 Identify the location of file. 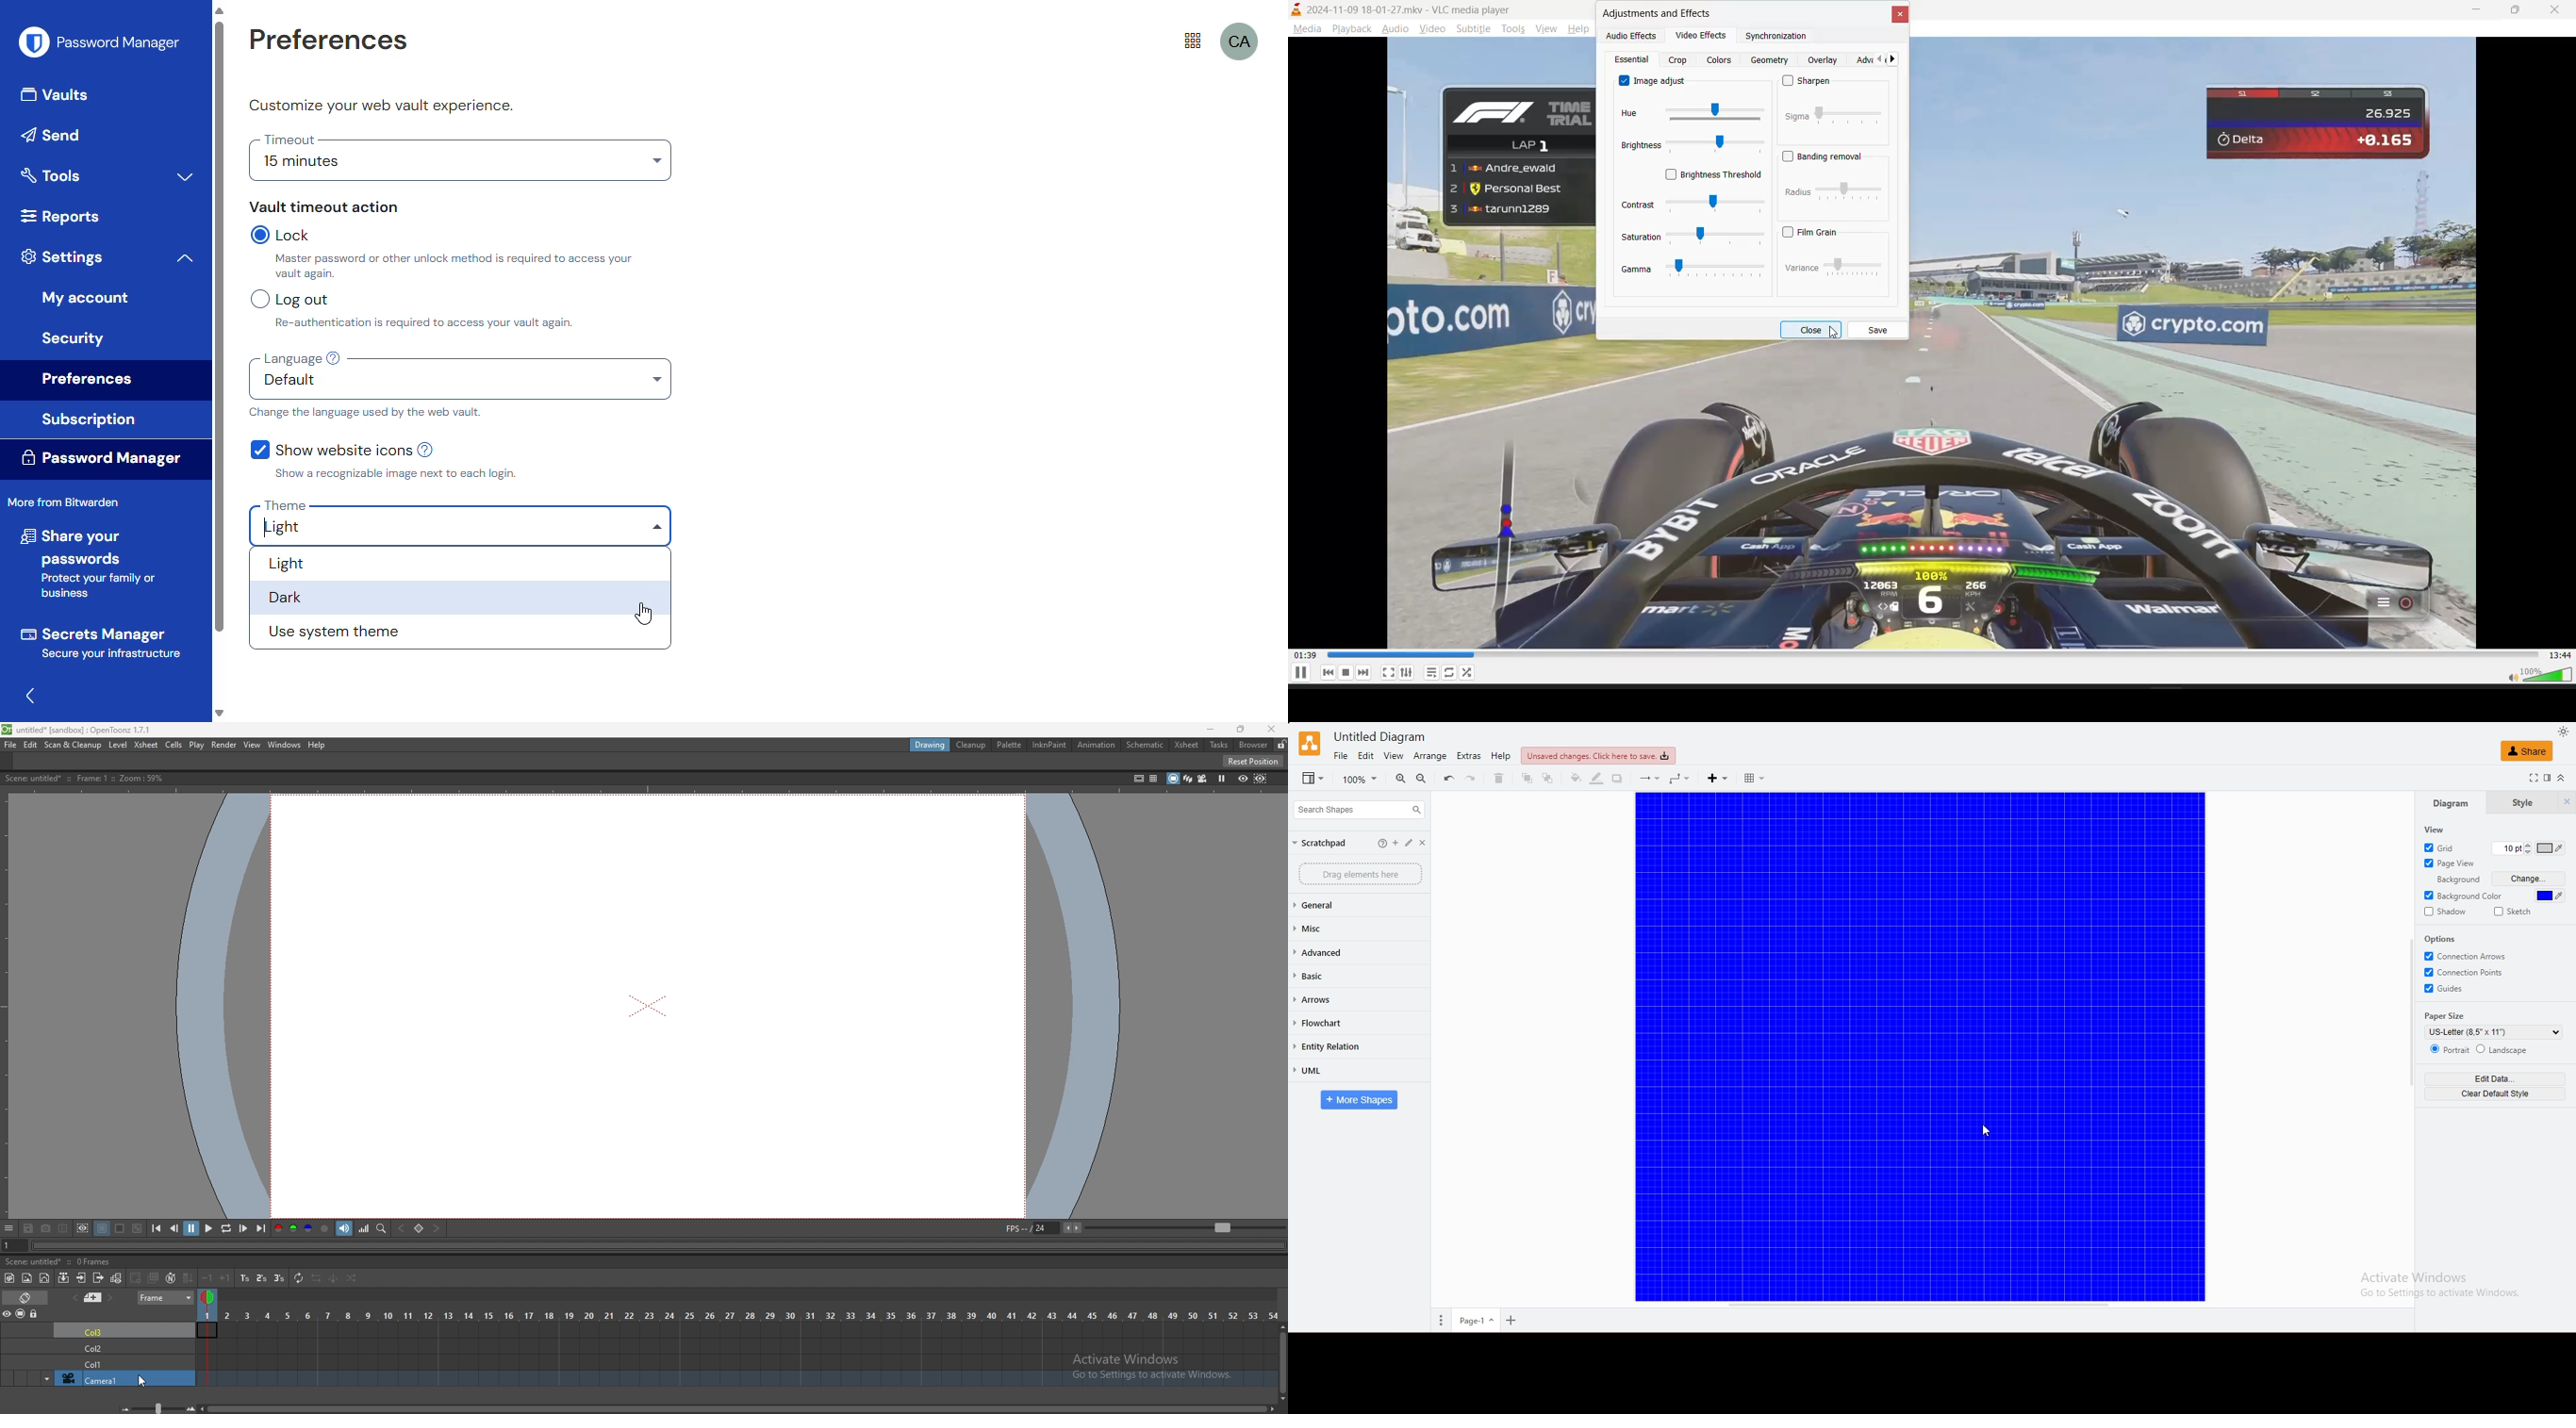
(1341, 756).